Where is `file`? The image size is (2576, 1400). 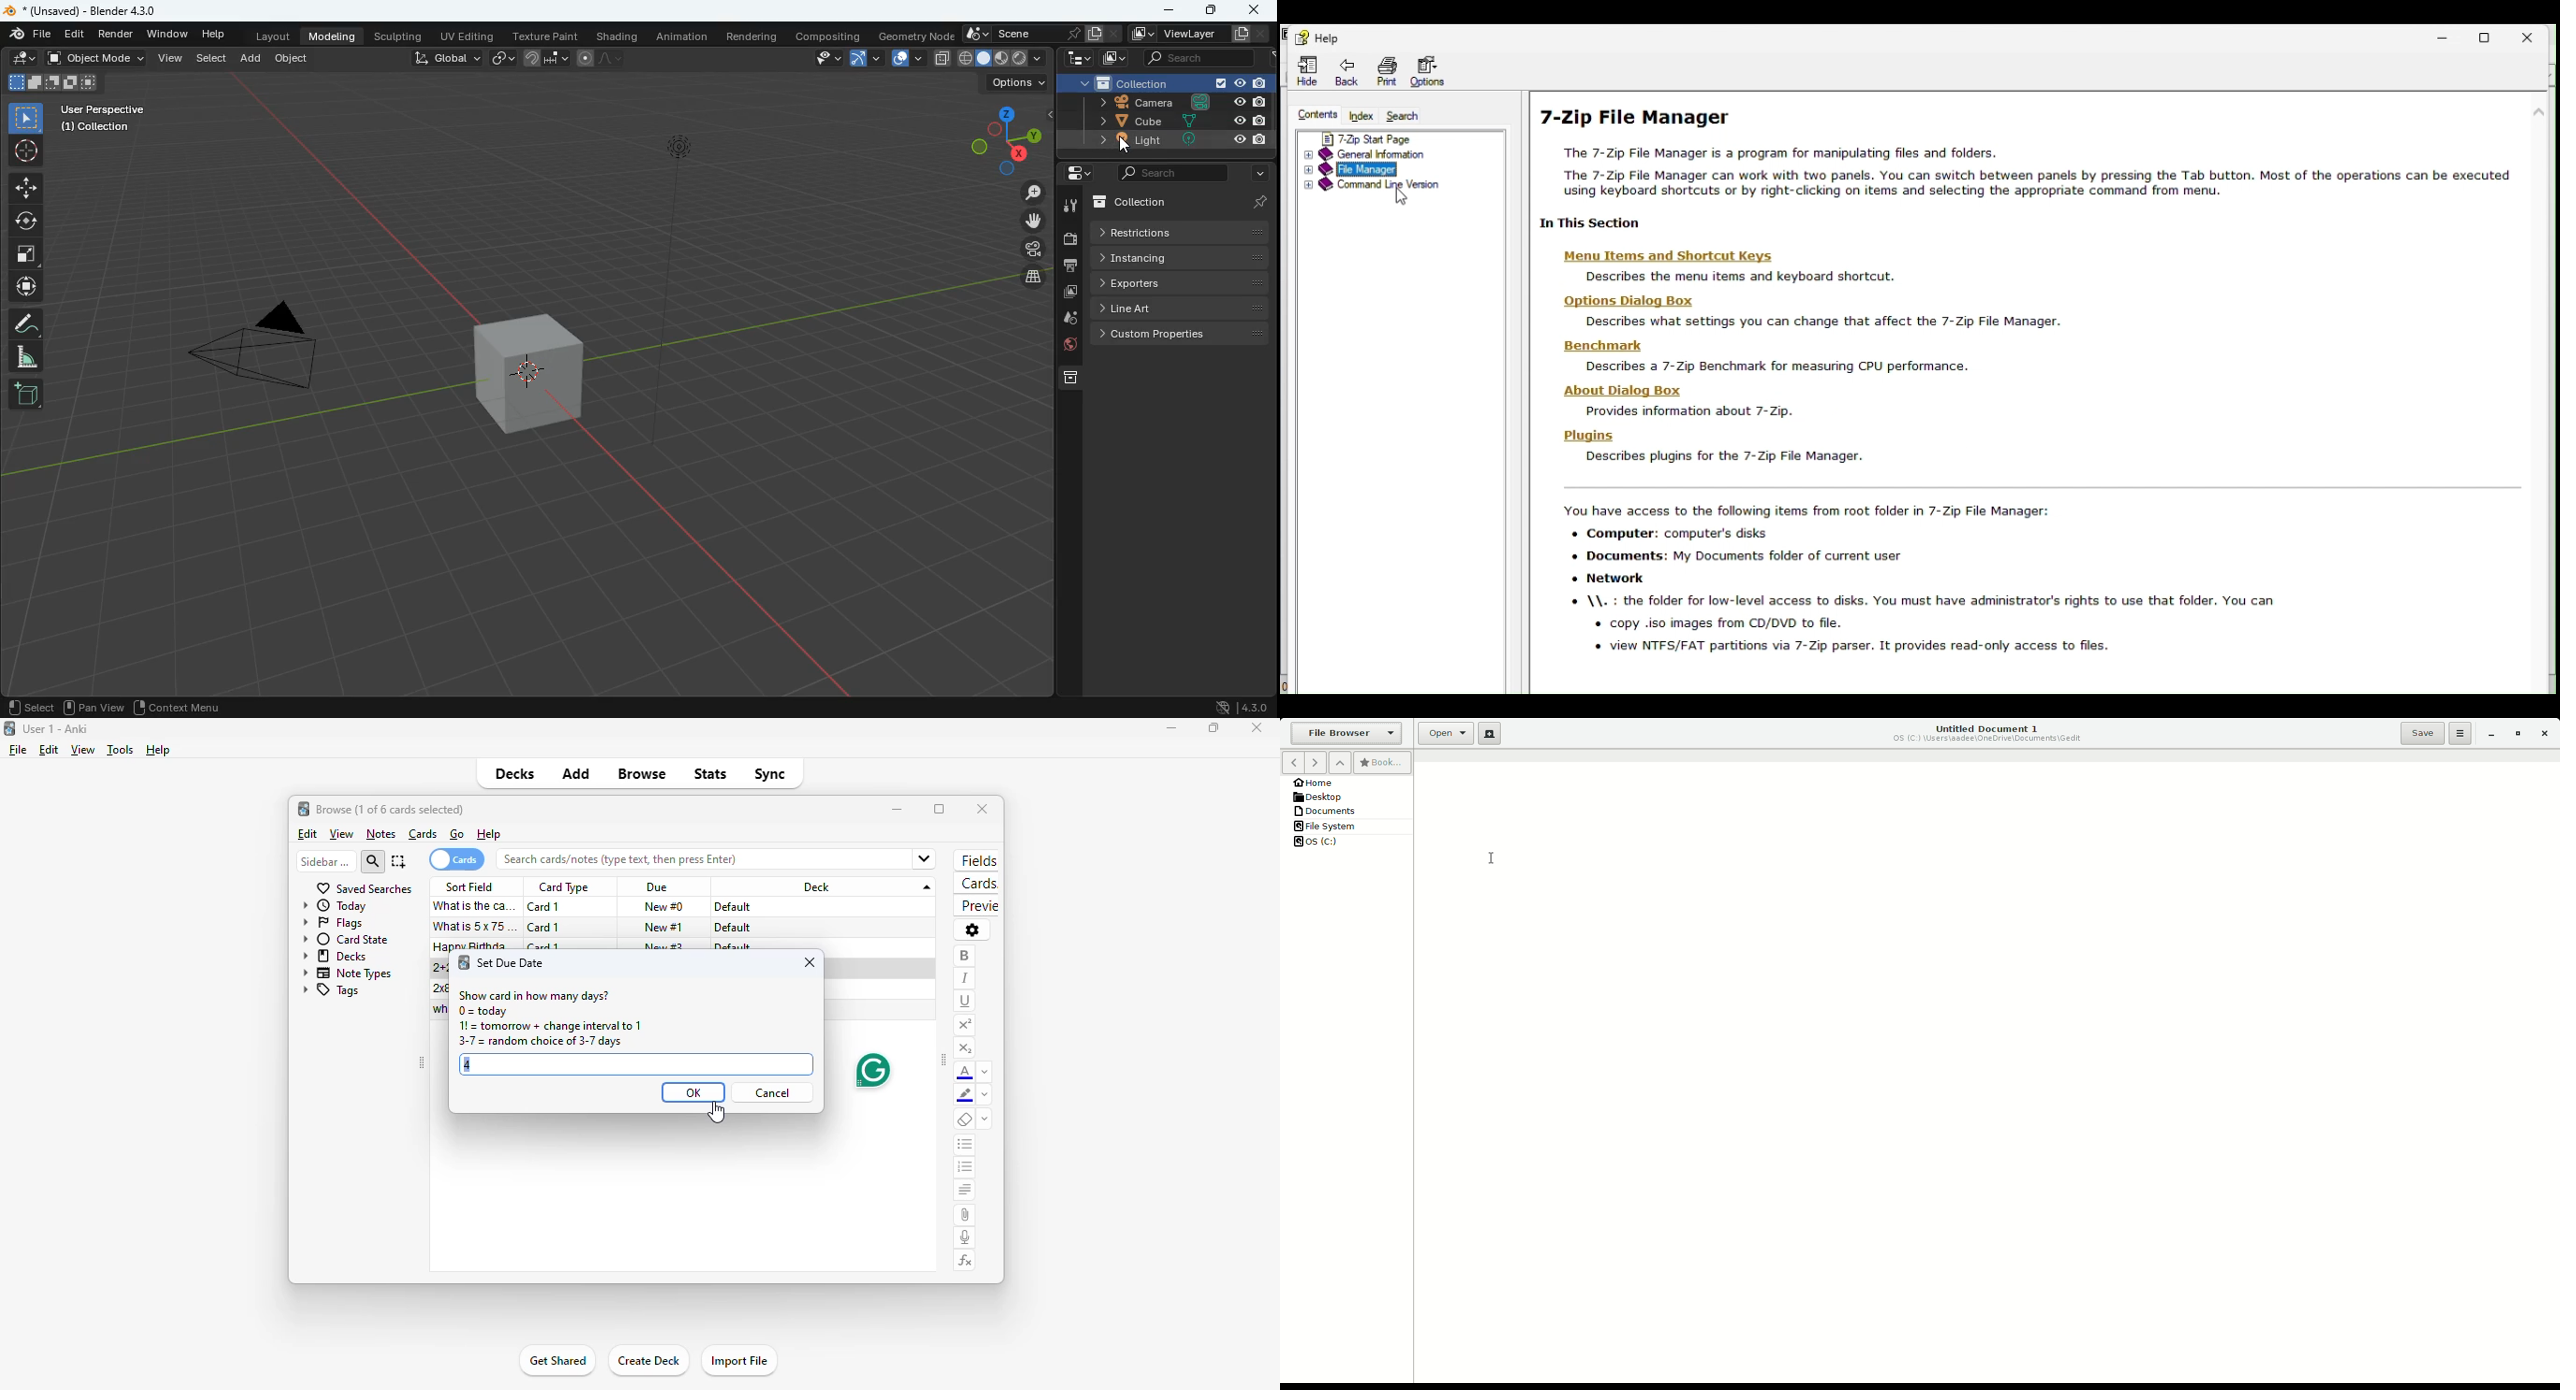
file is located at coordinates (18, 750).